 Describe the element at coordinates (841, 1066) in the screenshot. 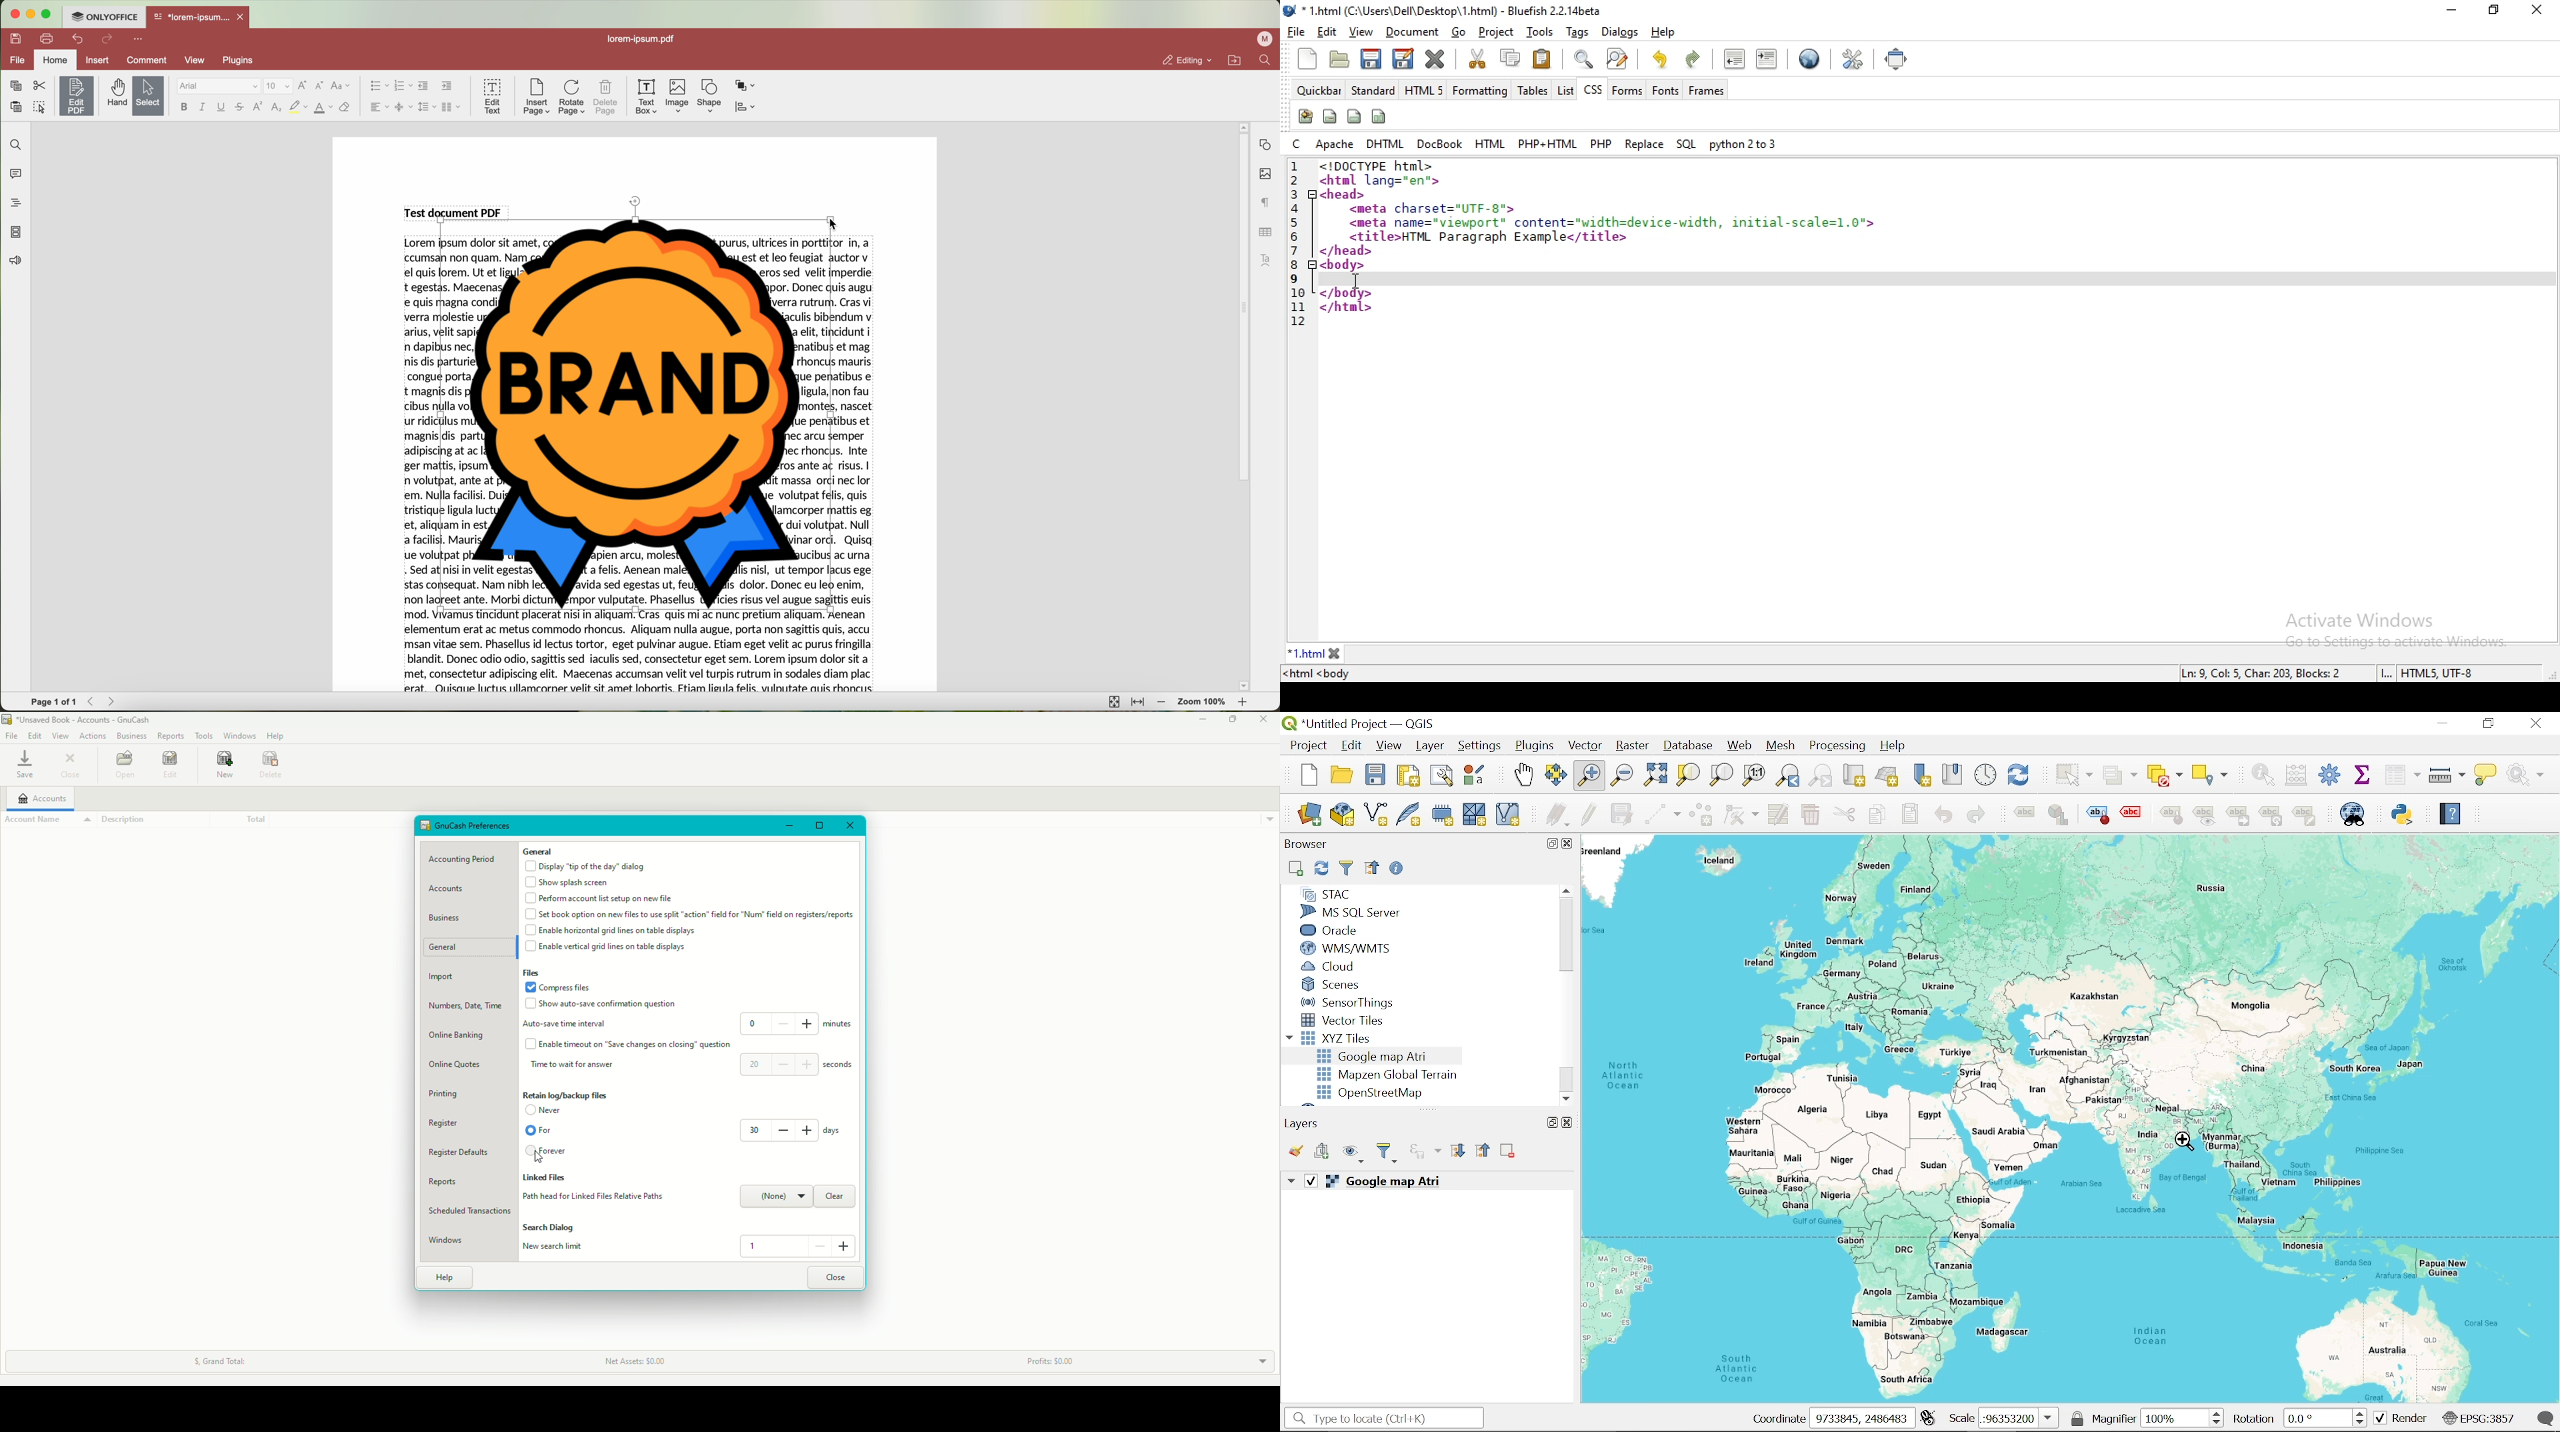

I see `seconds` at that location.